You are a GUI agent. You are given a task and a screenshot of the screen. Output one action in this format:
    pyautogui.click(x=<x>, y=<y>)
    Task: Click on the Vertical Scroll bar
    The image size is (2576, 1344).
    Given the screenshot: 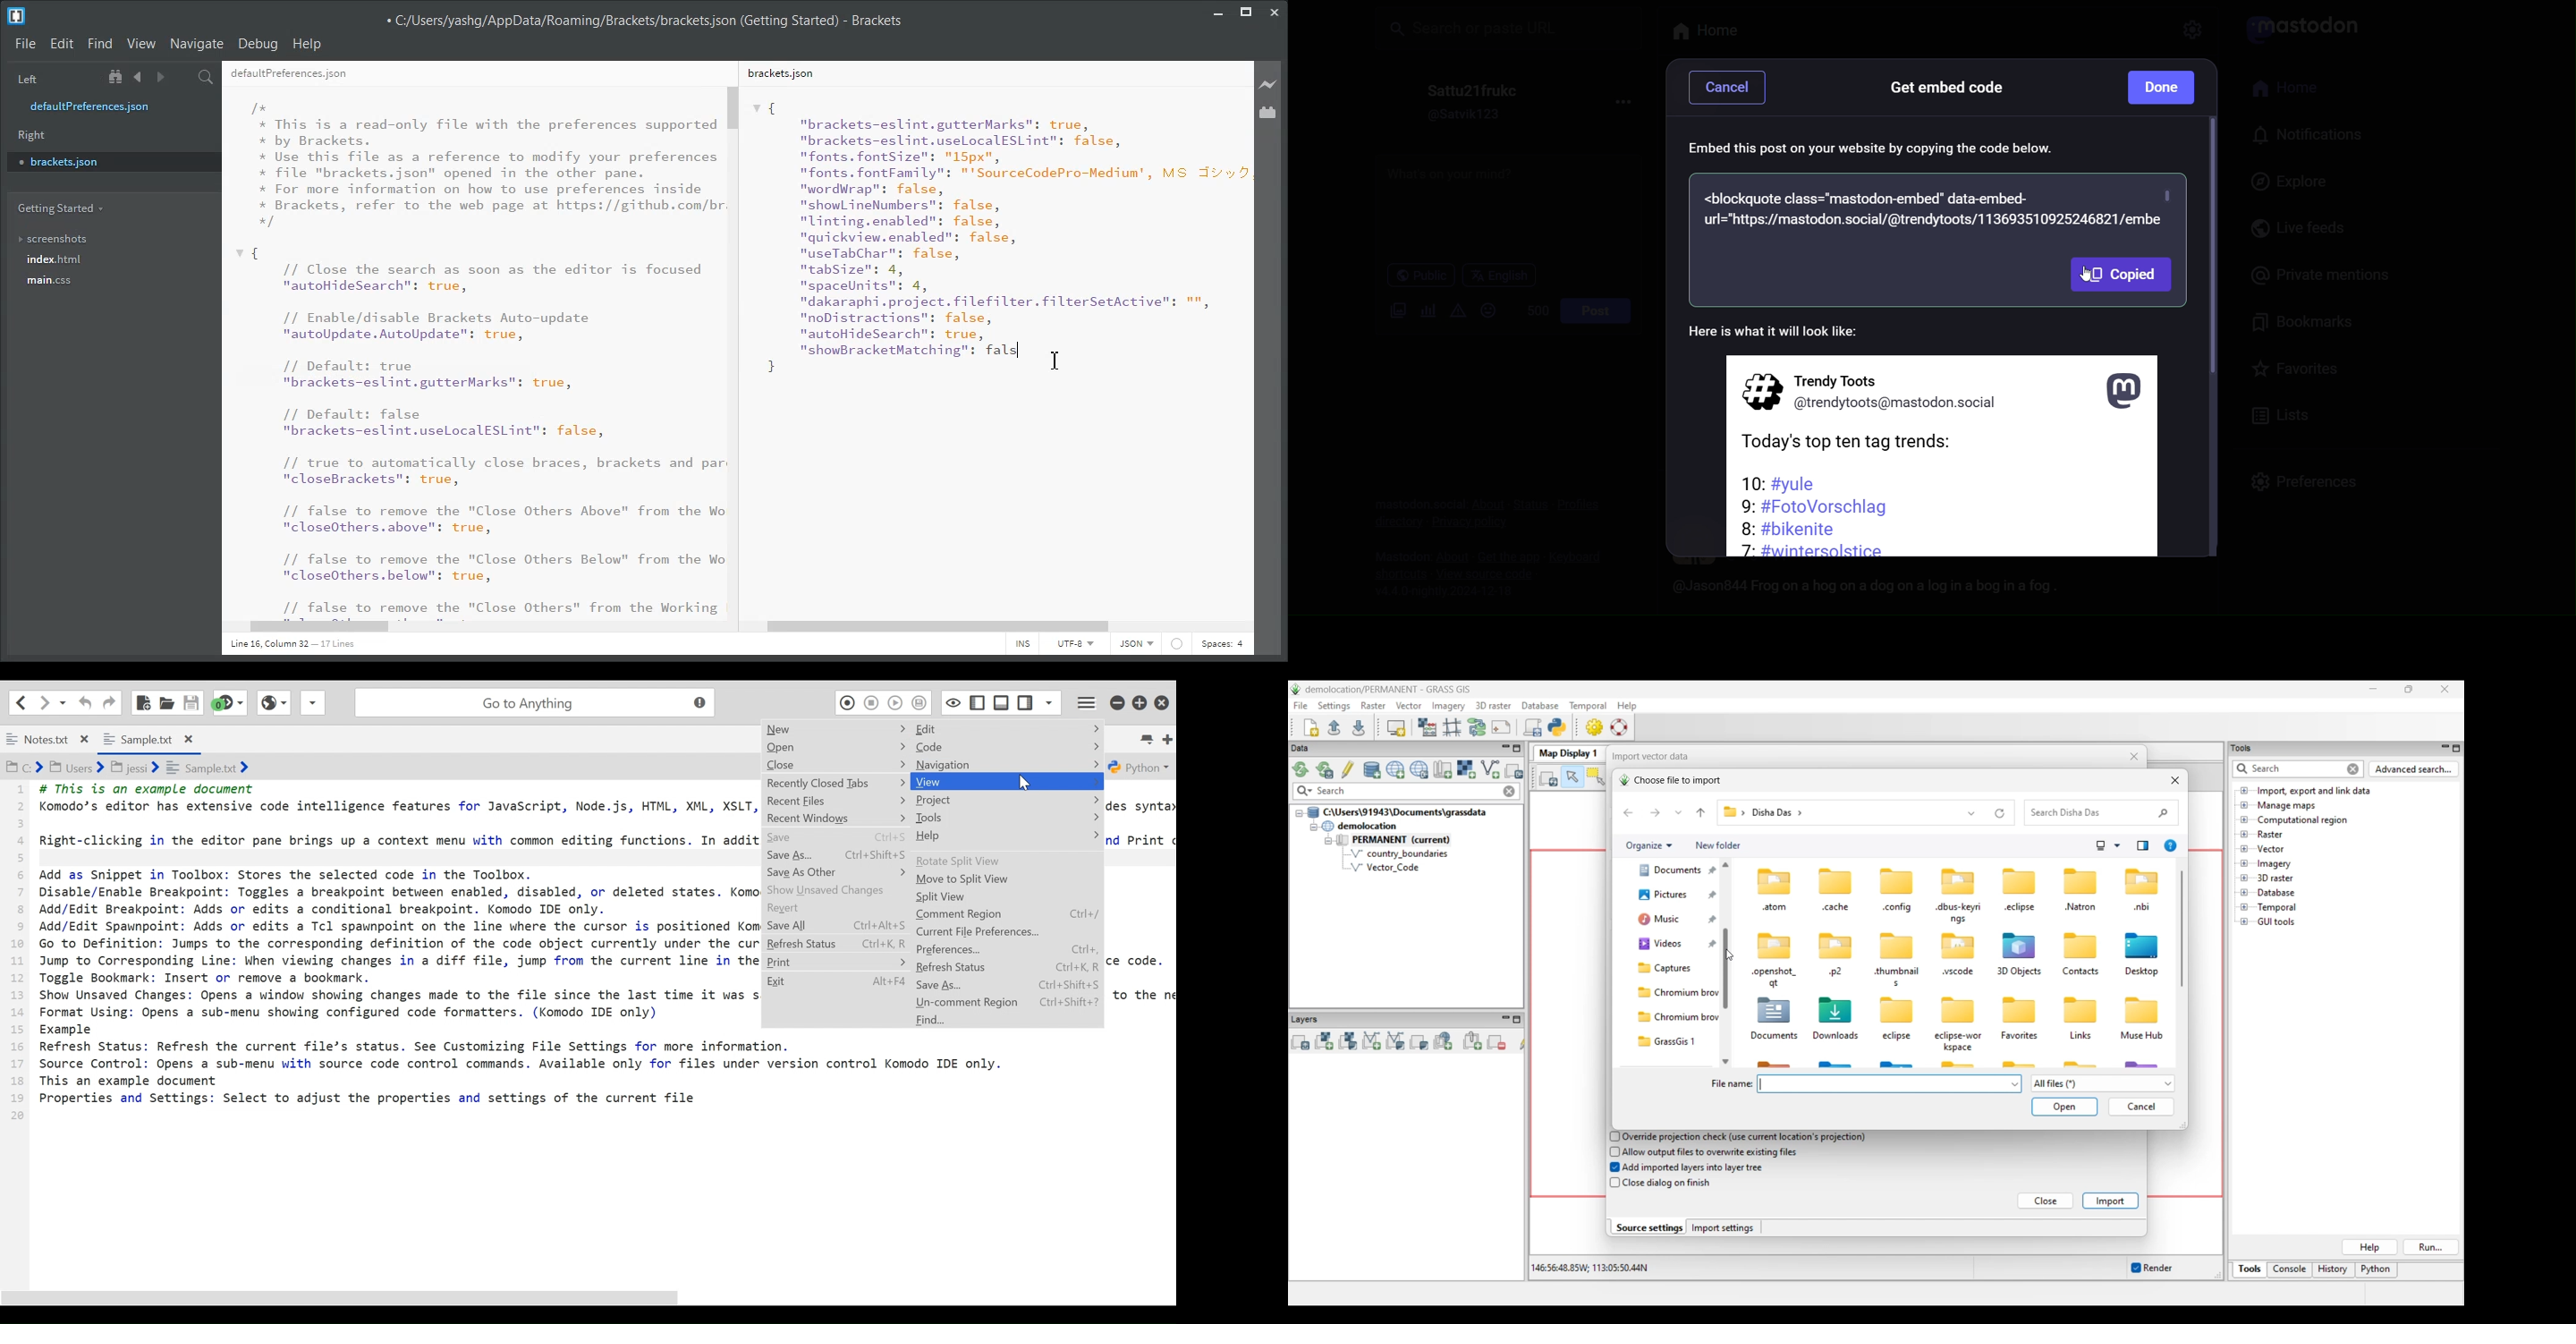 What is the action you would take?
    pyautogui.click(x=736, y=351)
    